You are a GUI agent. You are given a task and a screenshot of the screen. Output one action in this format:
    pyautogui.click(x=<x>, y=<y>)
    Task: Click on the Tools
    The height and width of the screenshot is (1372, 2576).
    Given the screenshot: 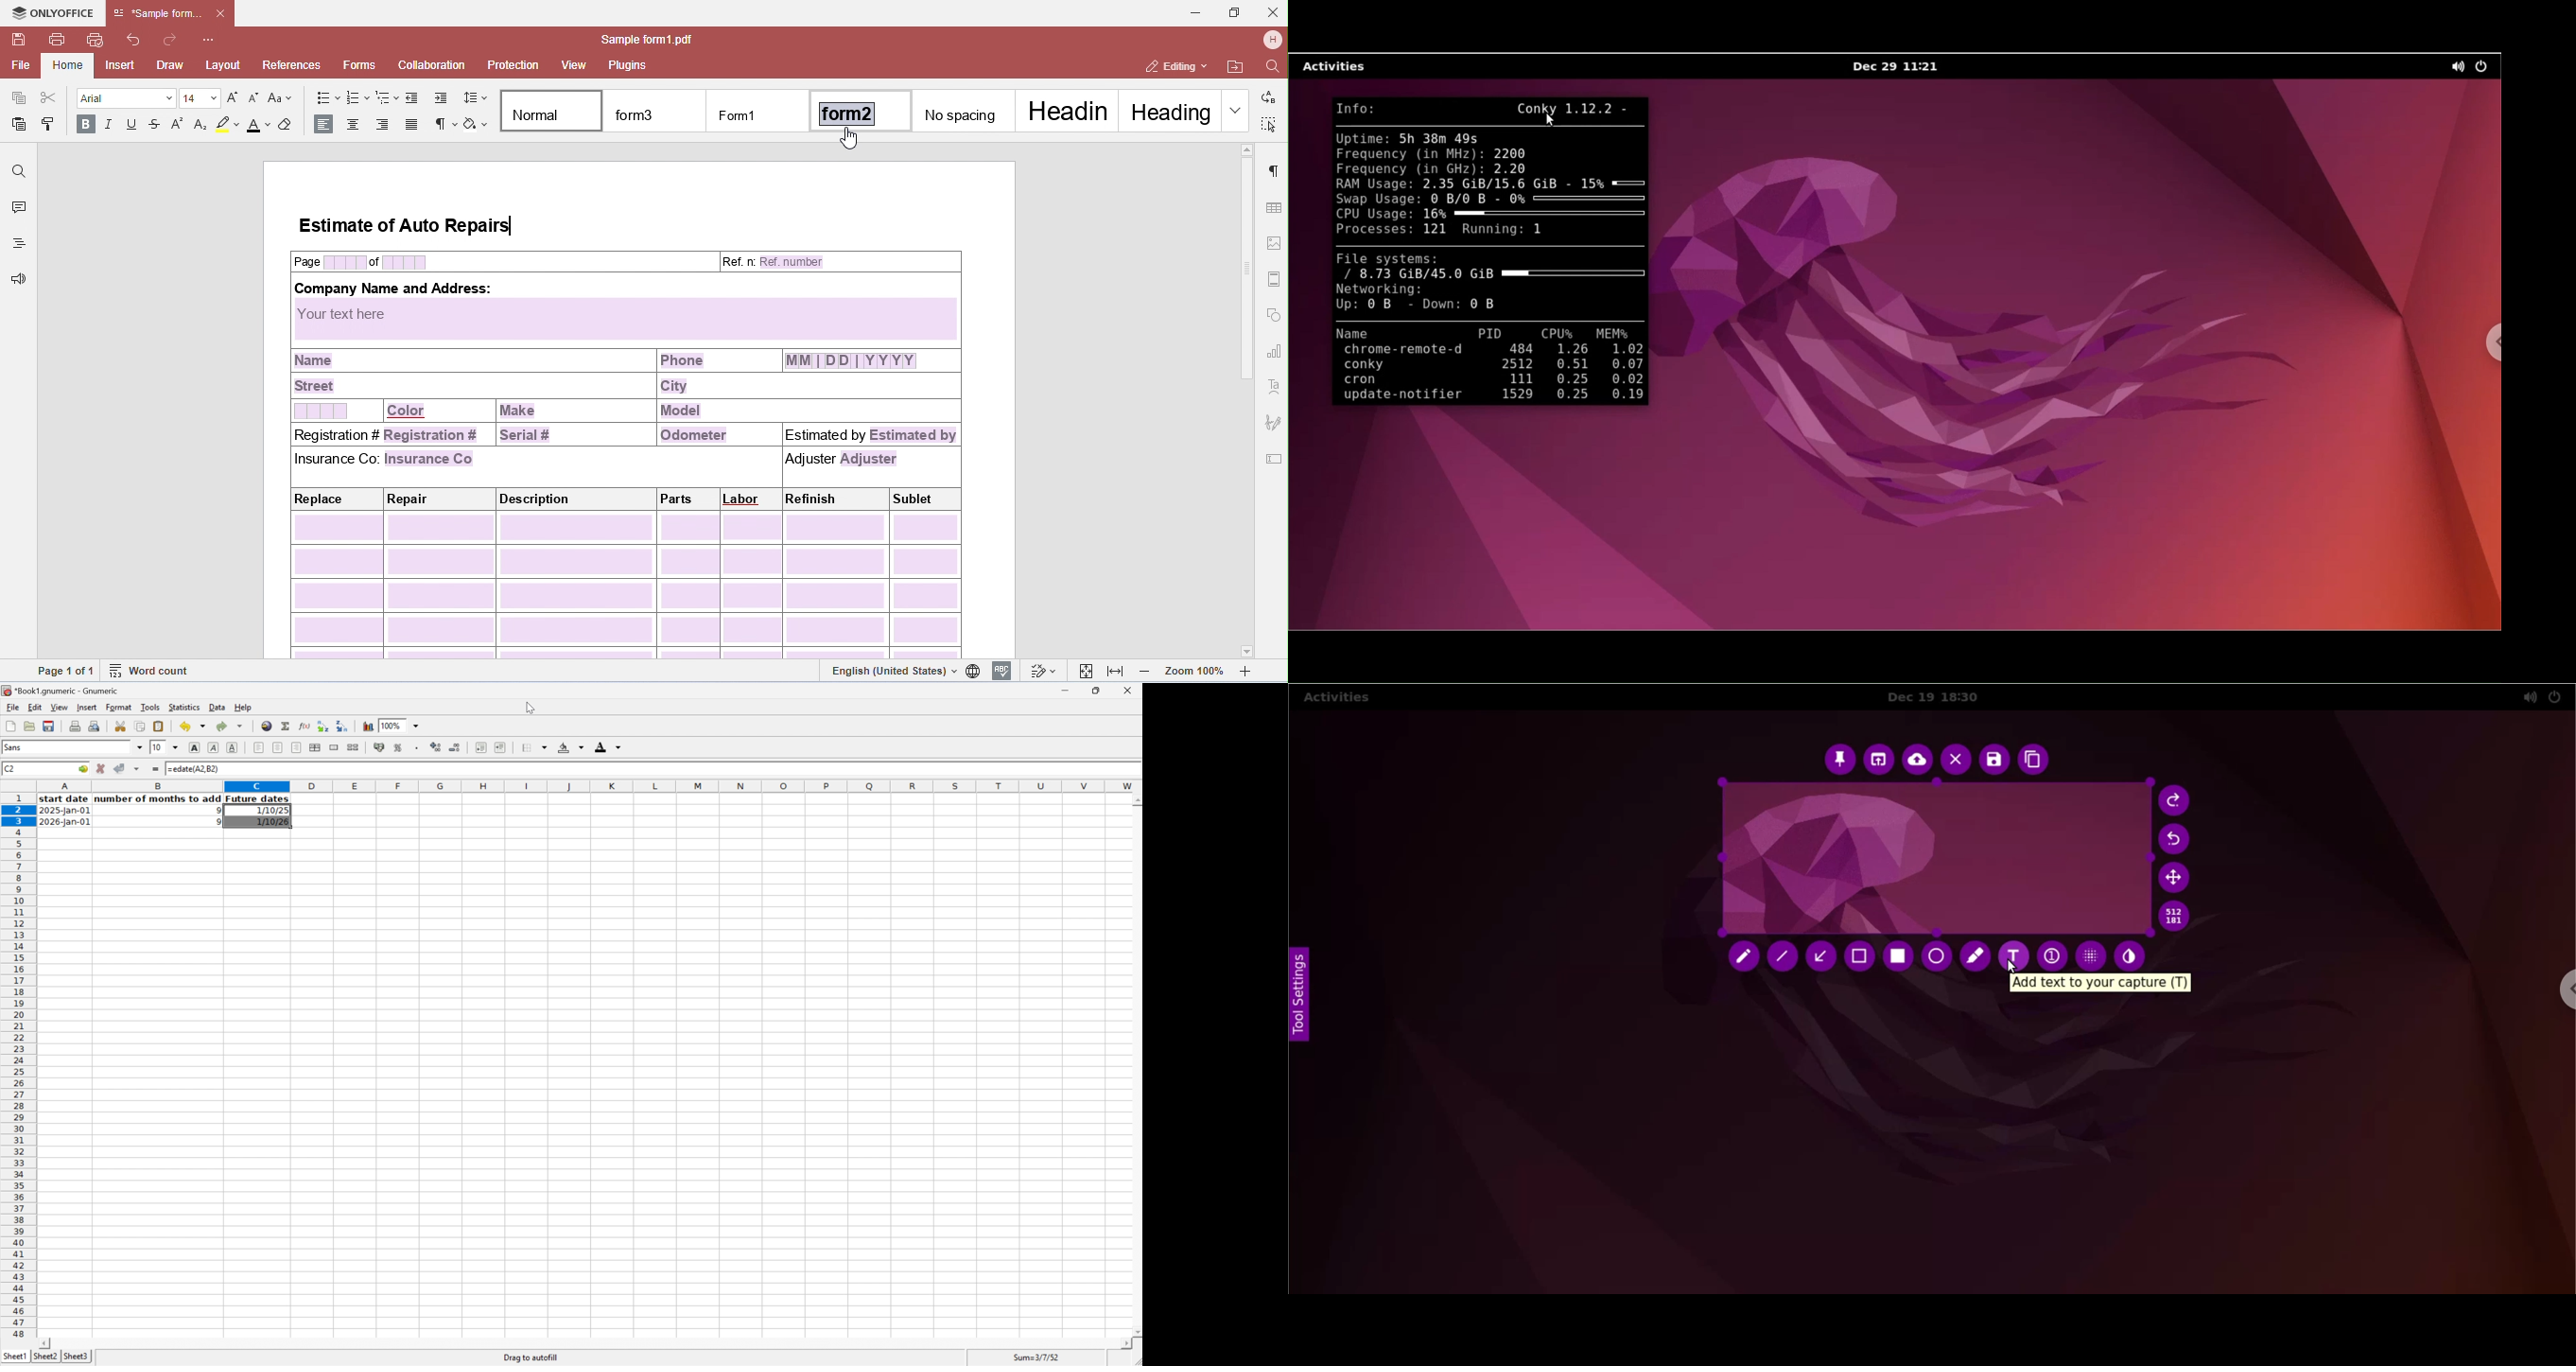 What is the action you would take?
    pyautogui.click(x=151, y=706)
    